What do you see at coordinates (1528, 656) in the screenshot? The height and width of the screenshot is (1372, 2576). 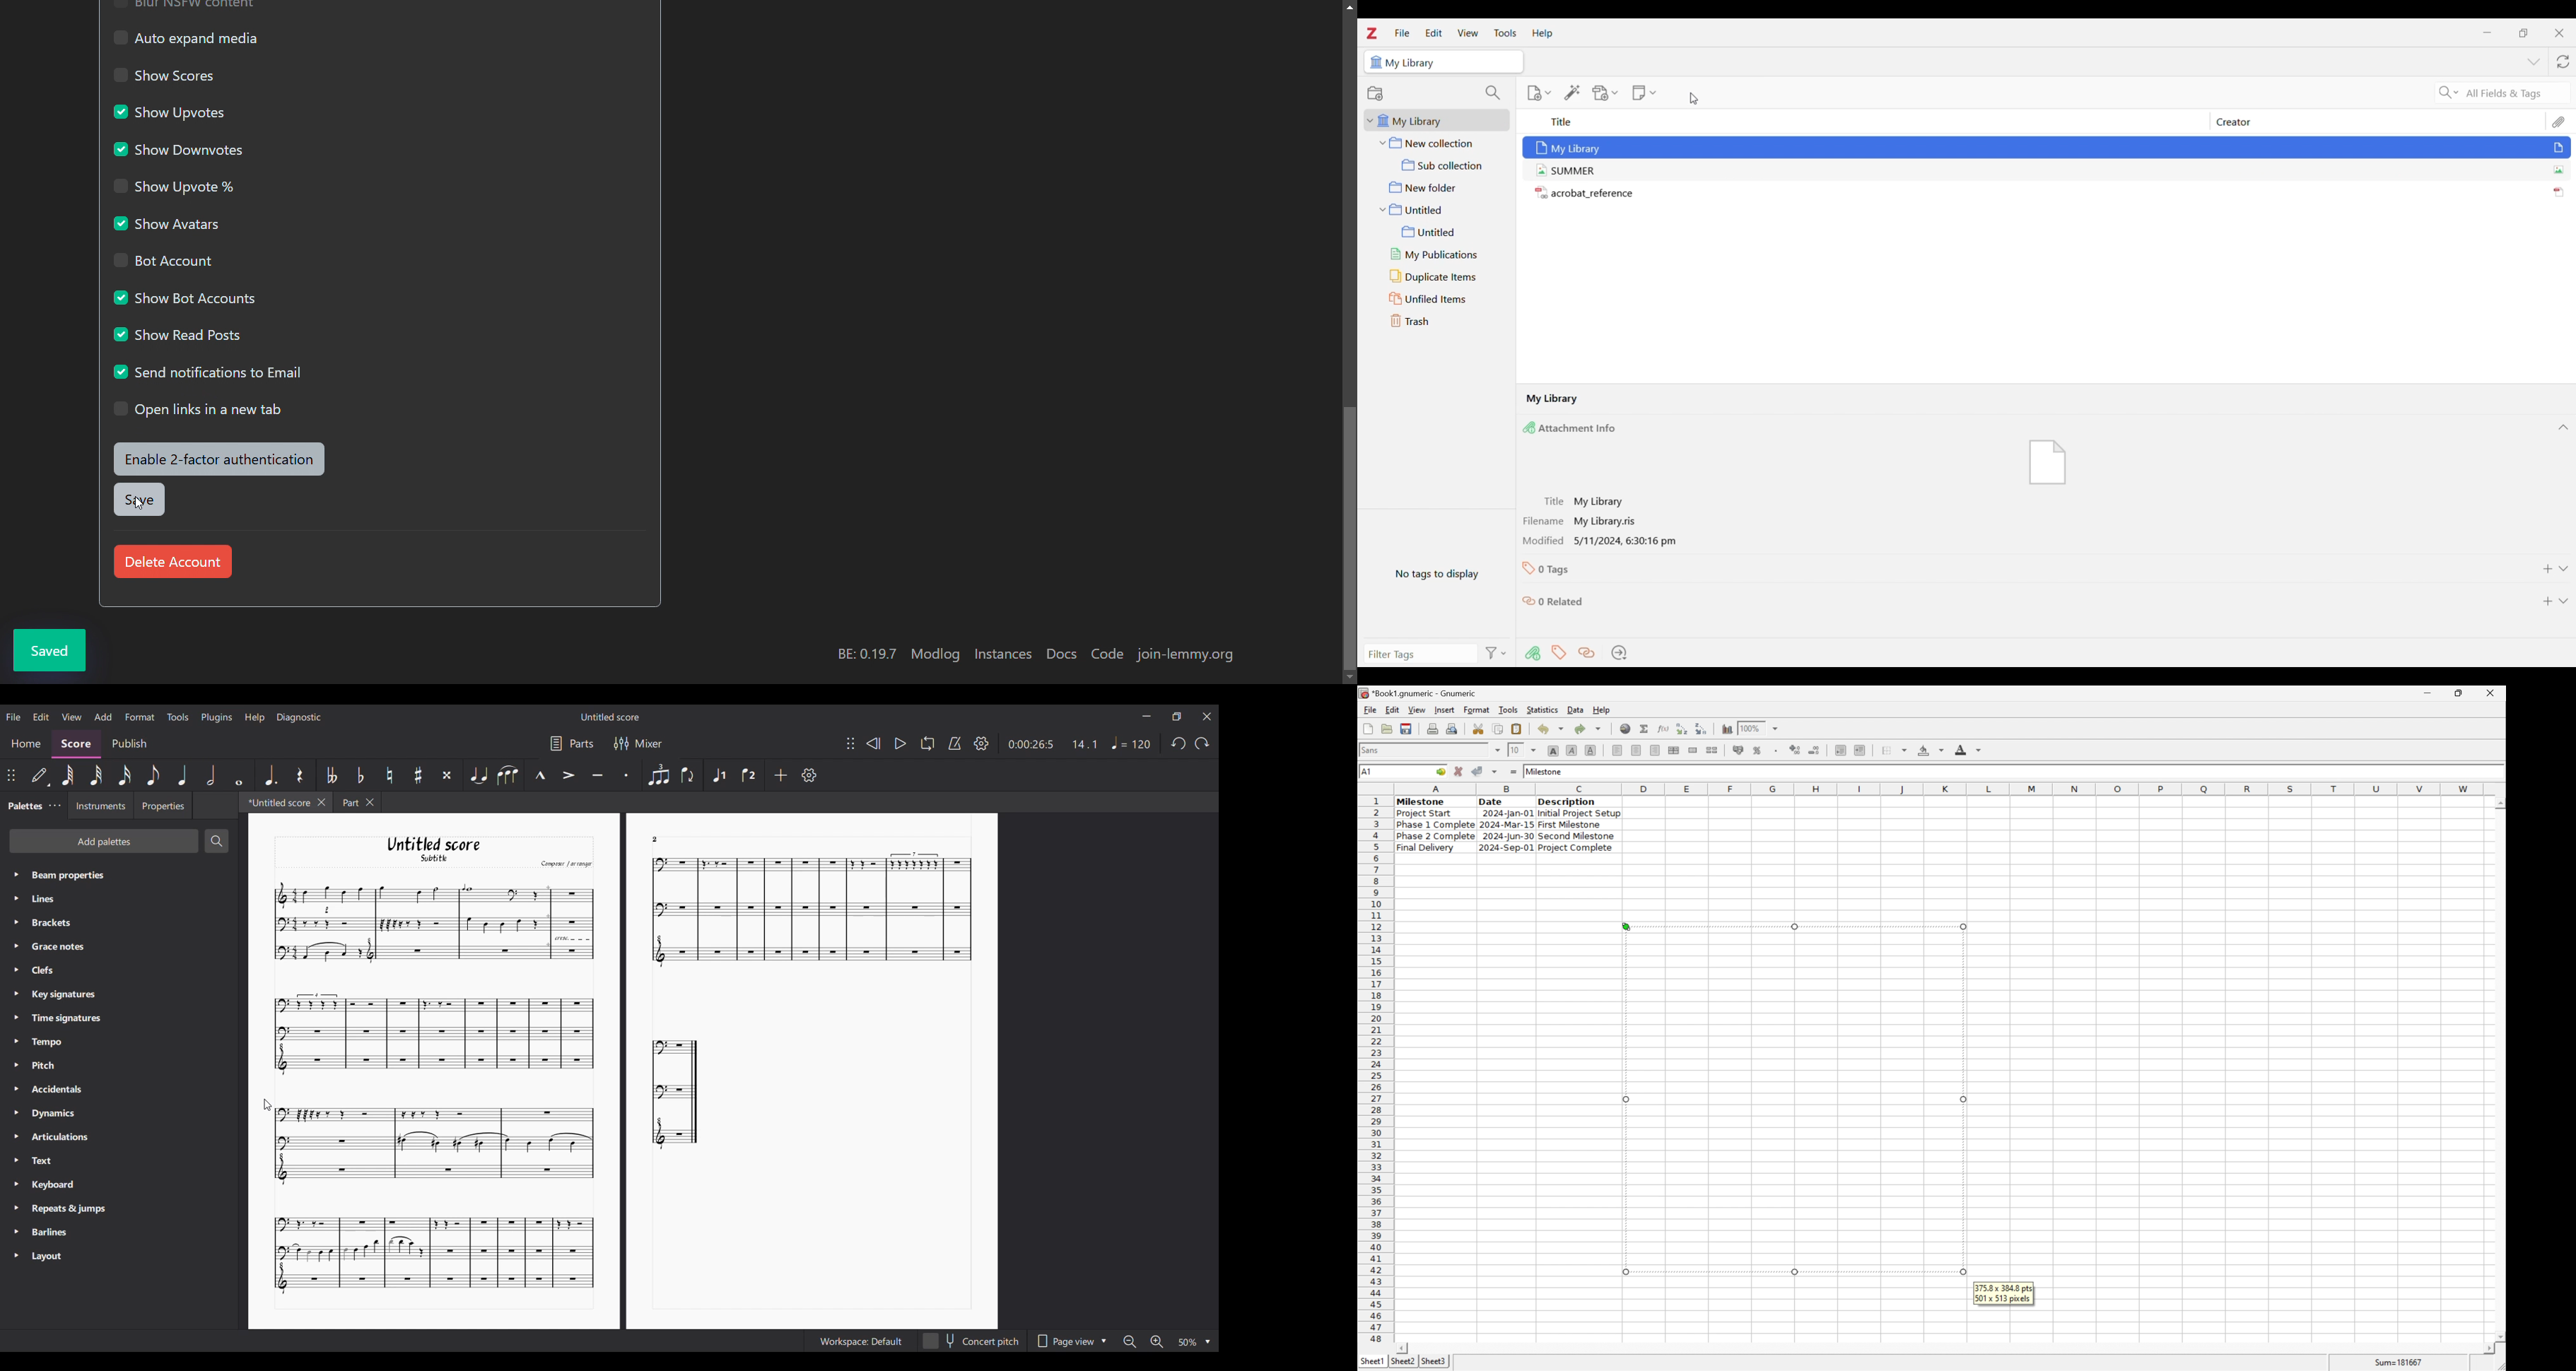 I see `Attachments` at bounding box center [1528, 656].